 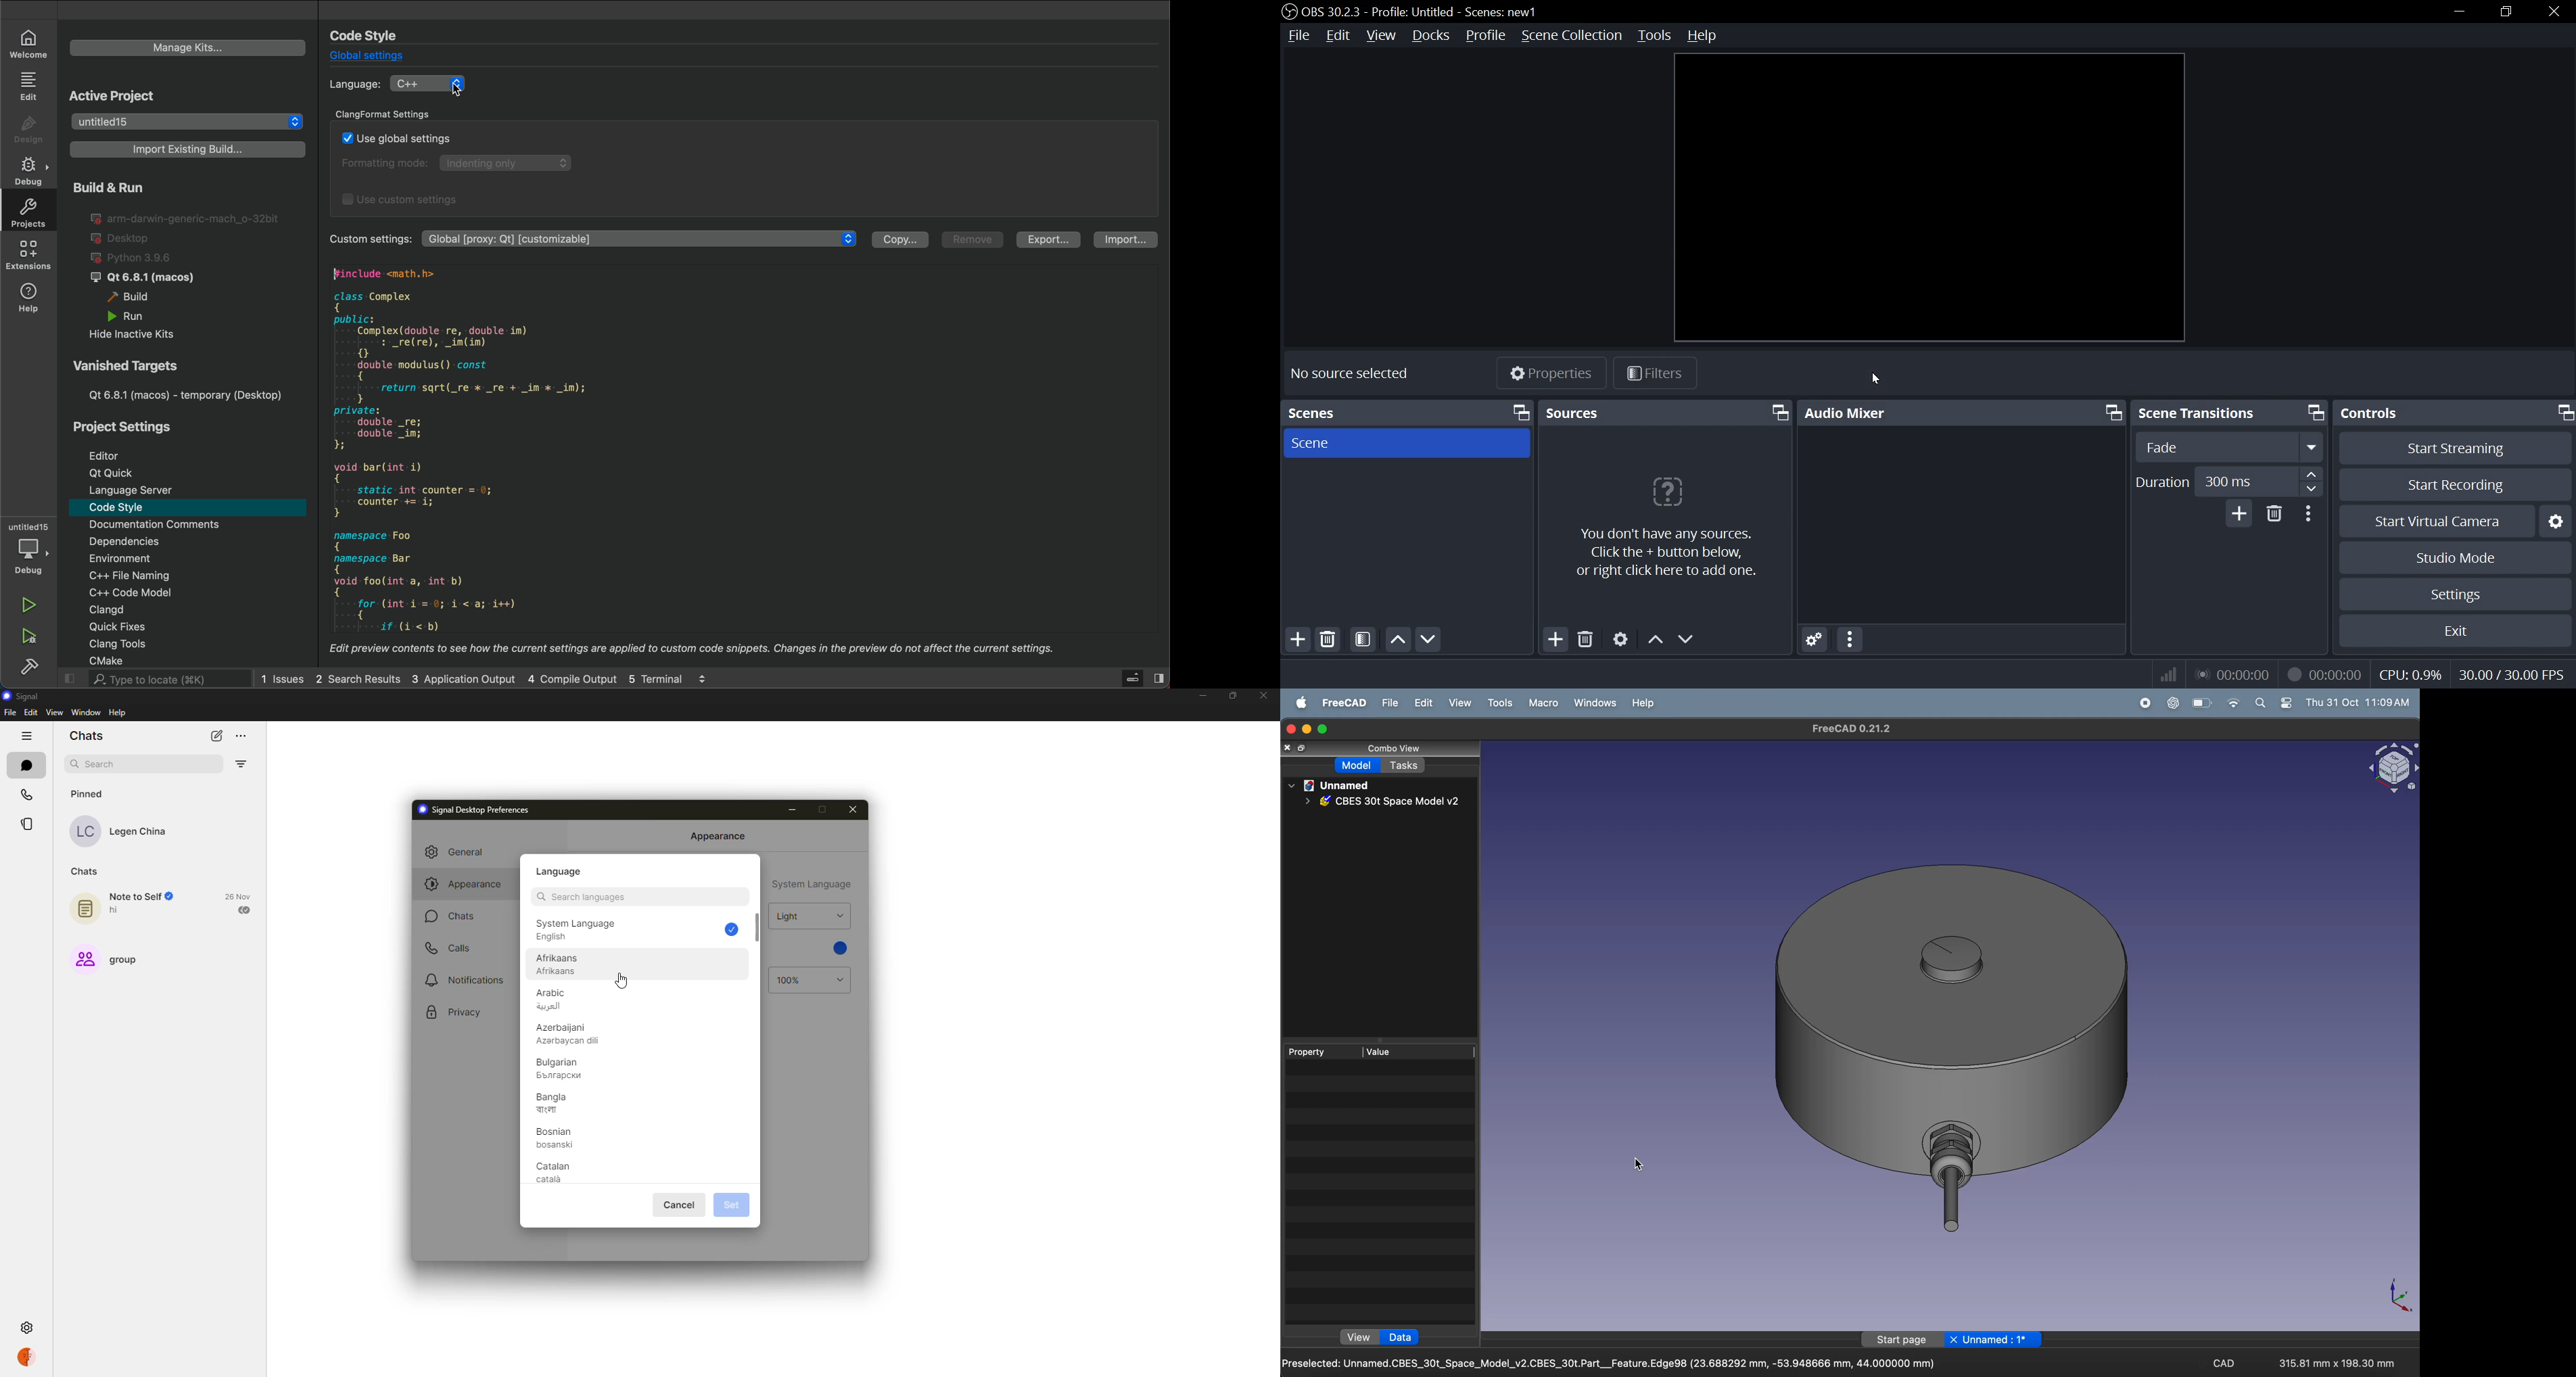 What do you see at coordinates (2111, 412) in the screenshot?
I see `bring front` at bounding box center [2111, 412].